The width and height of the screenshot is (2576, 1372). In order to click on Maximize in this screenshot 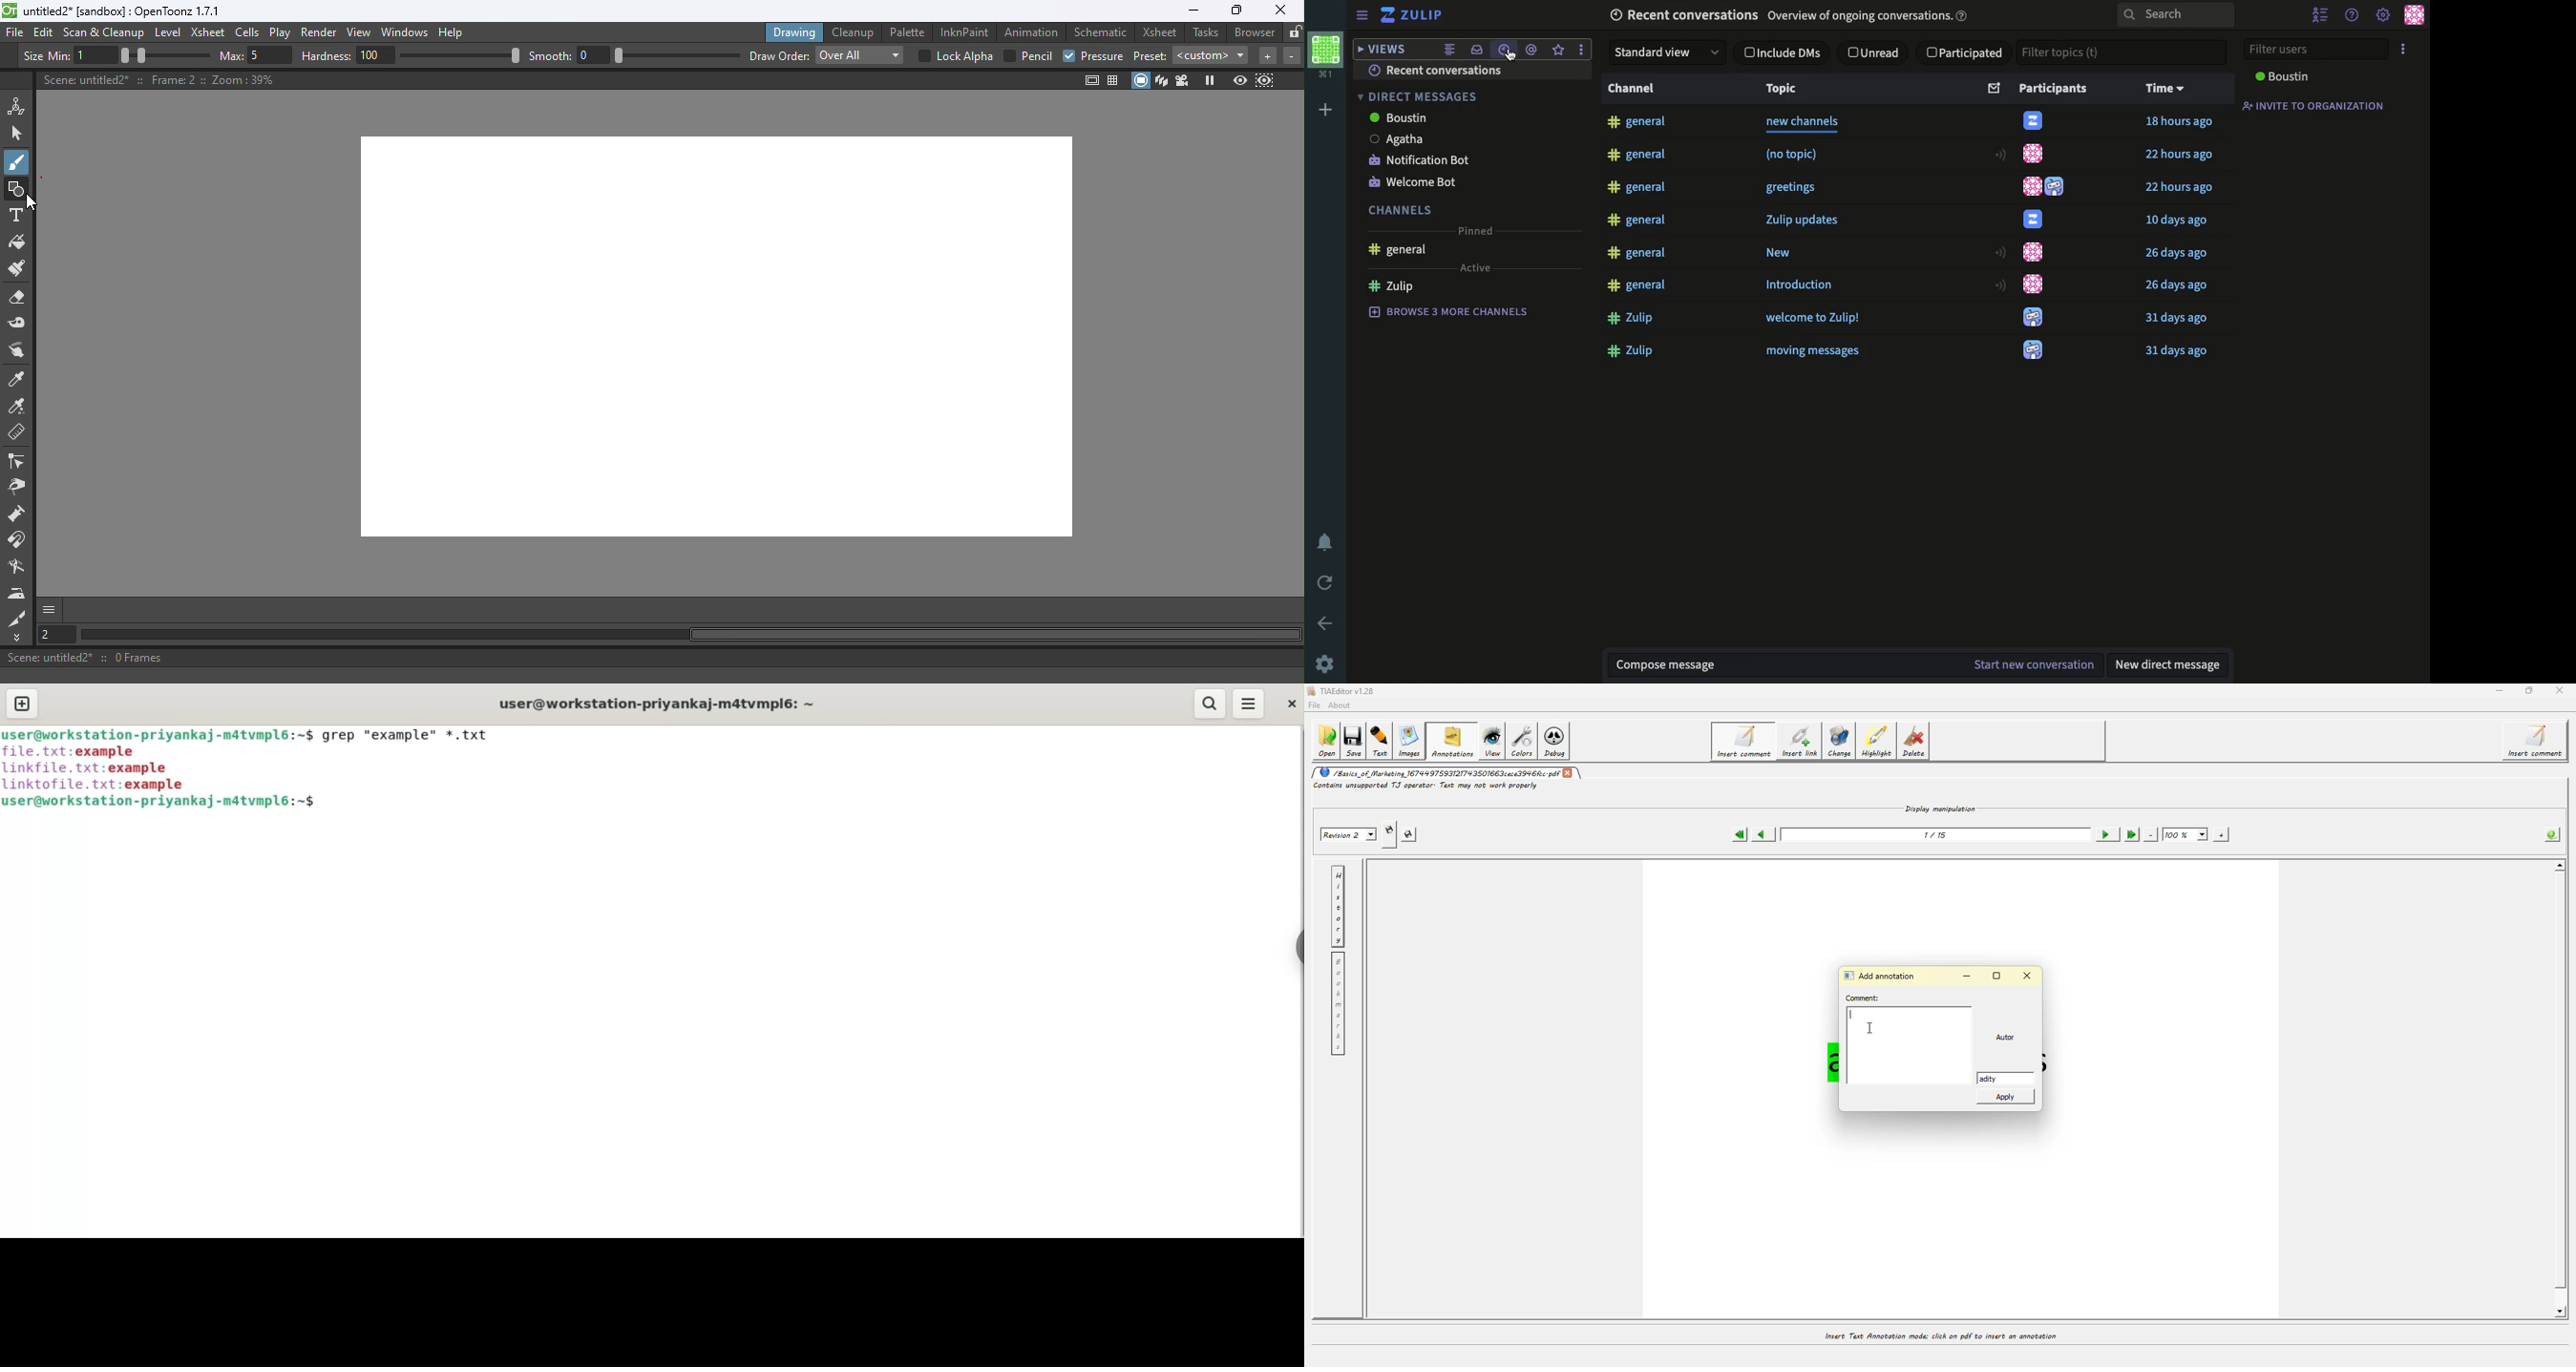, I will do `click(1234, 11)`.